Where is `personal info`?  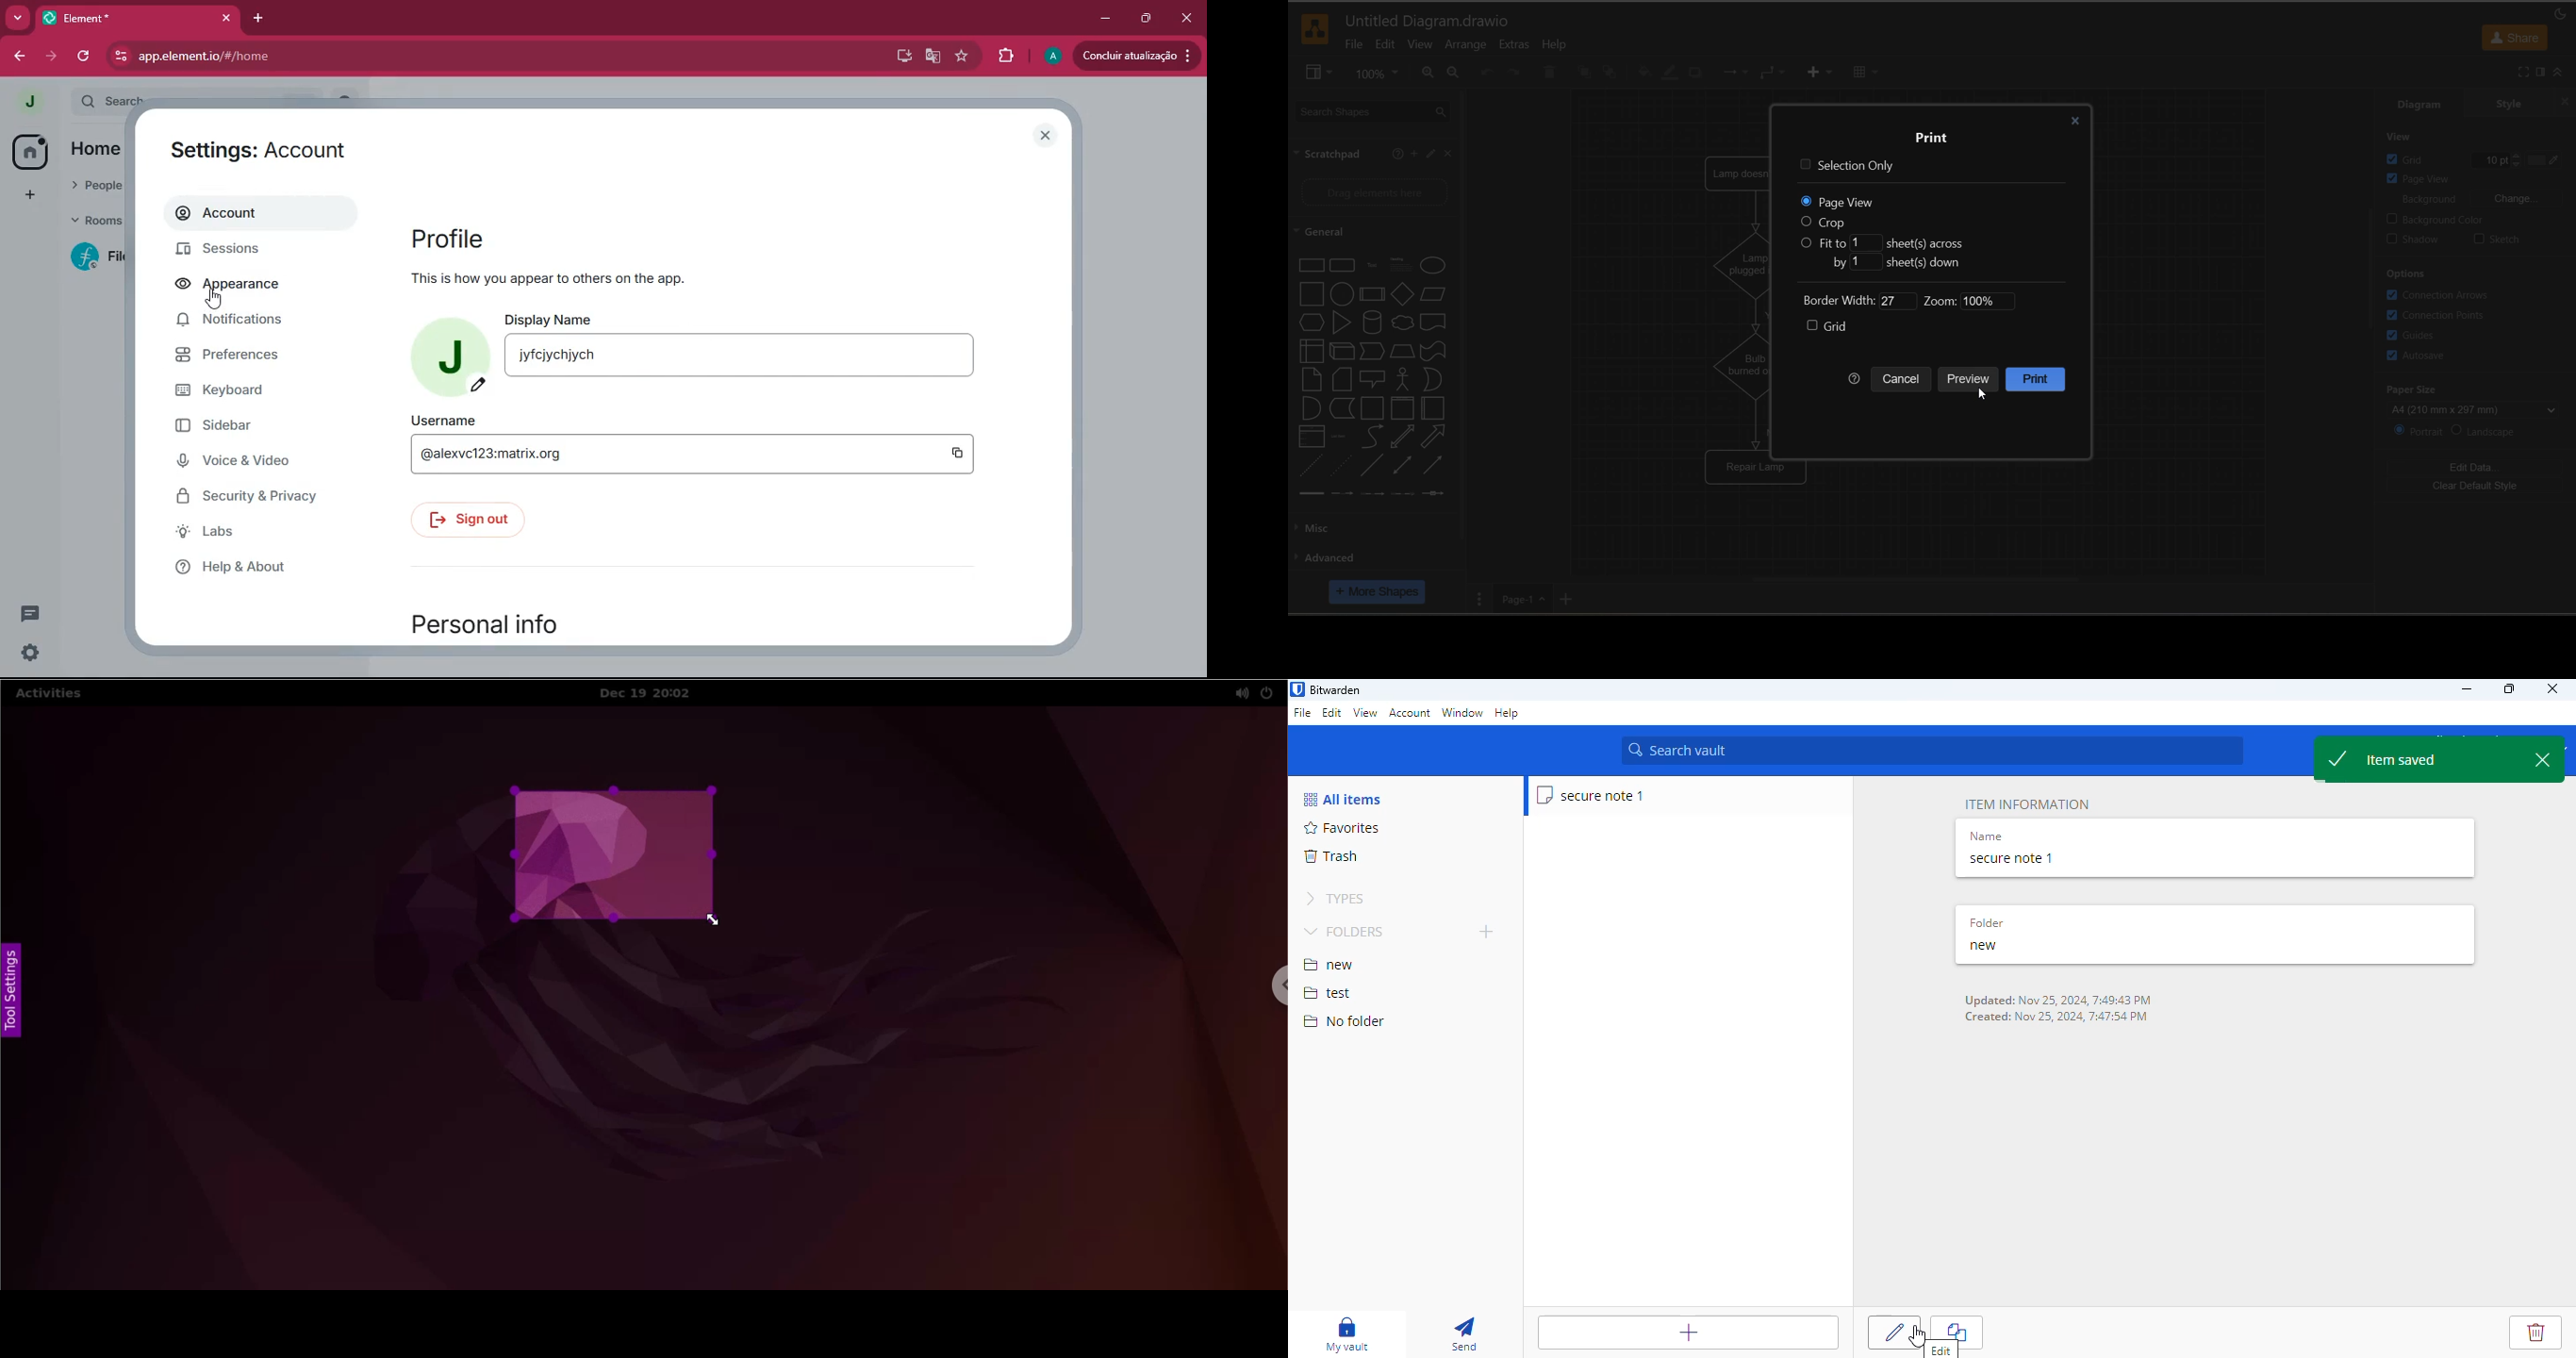 personal info is located at coordinates (492, 622).